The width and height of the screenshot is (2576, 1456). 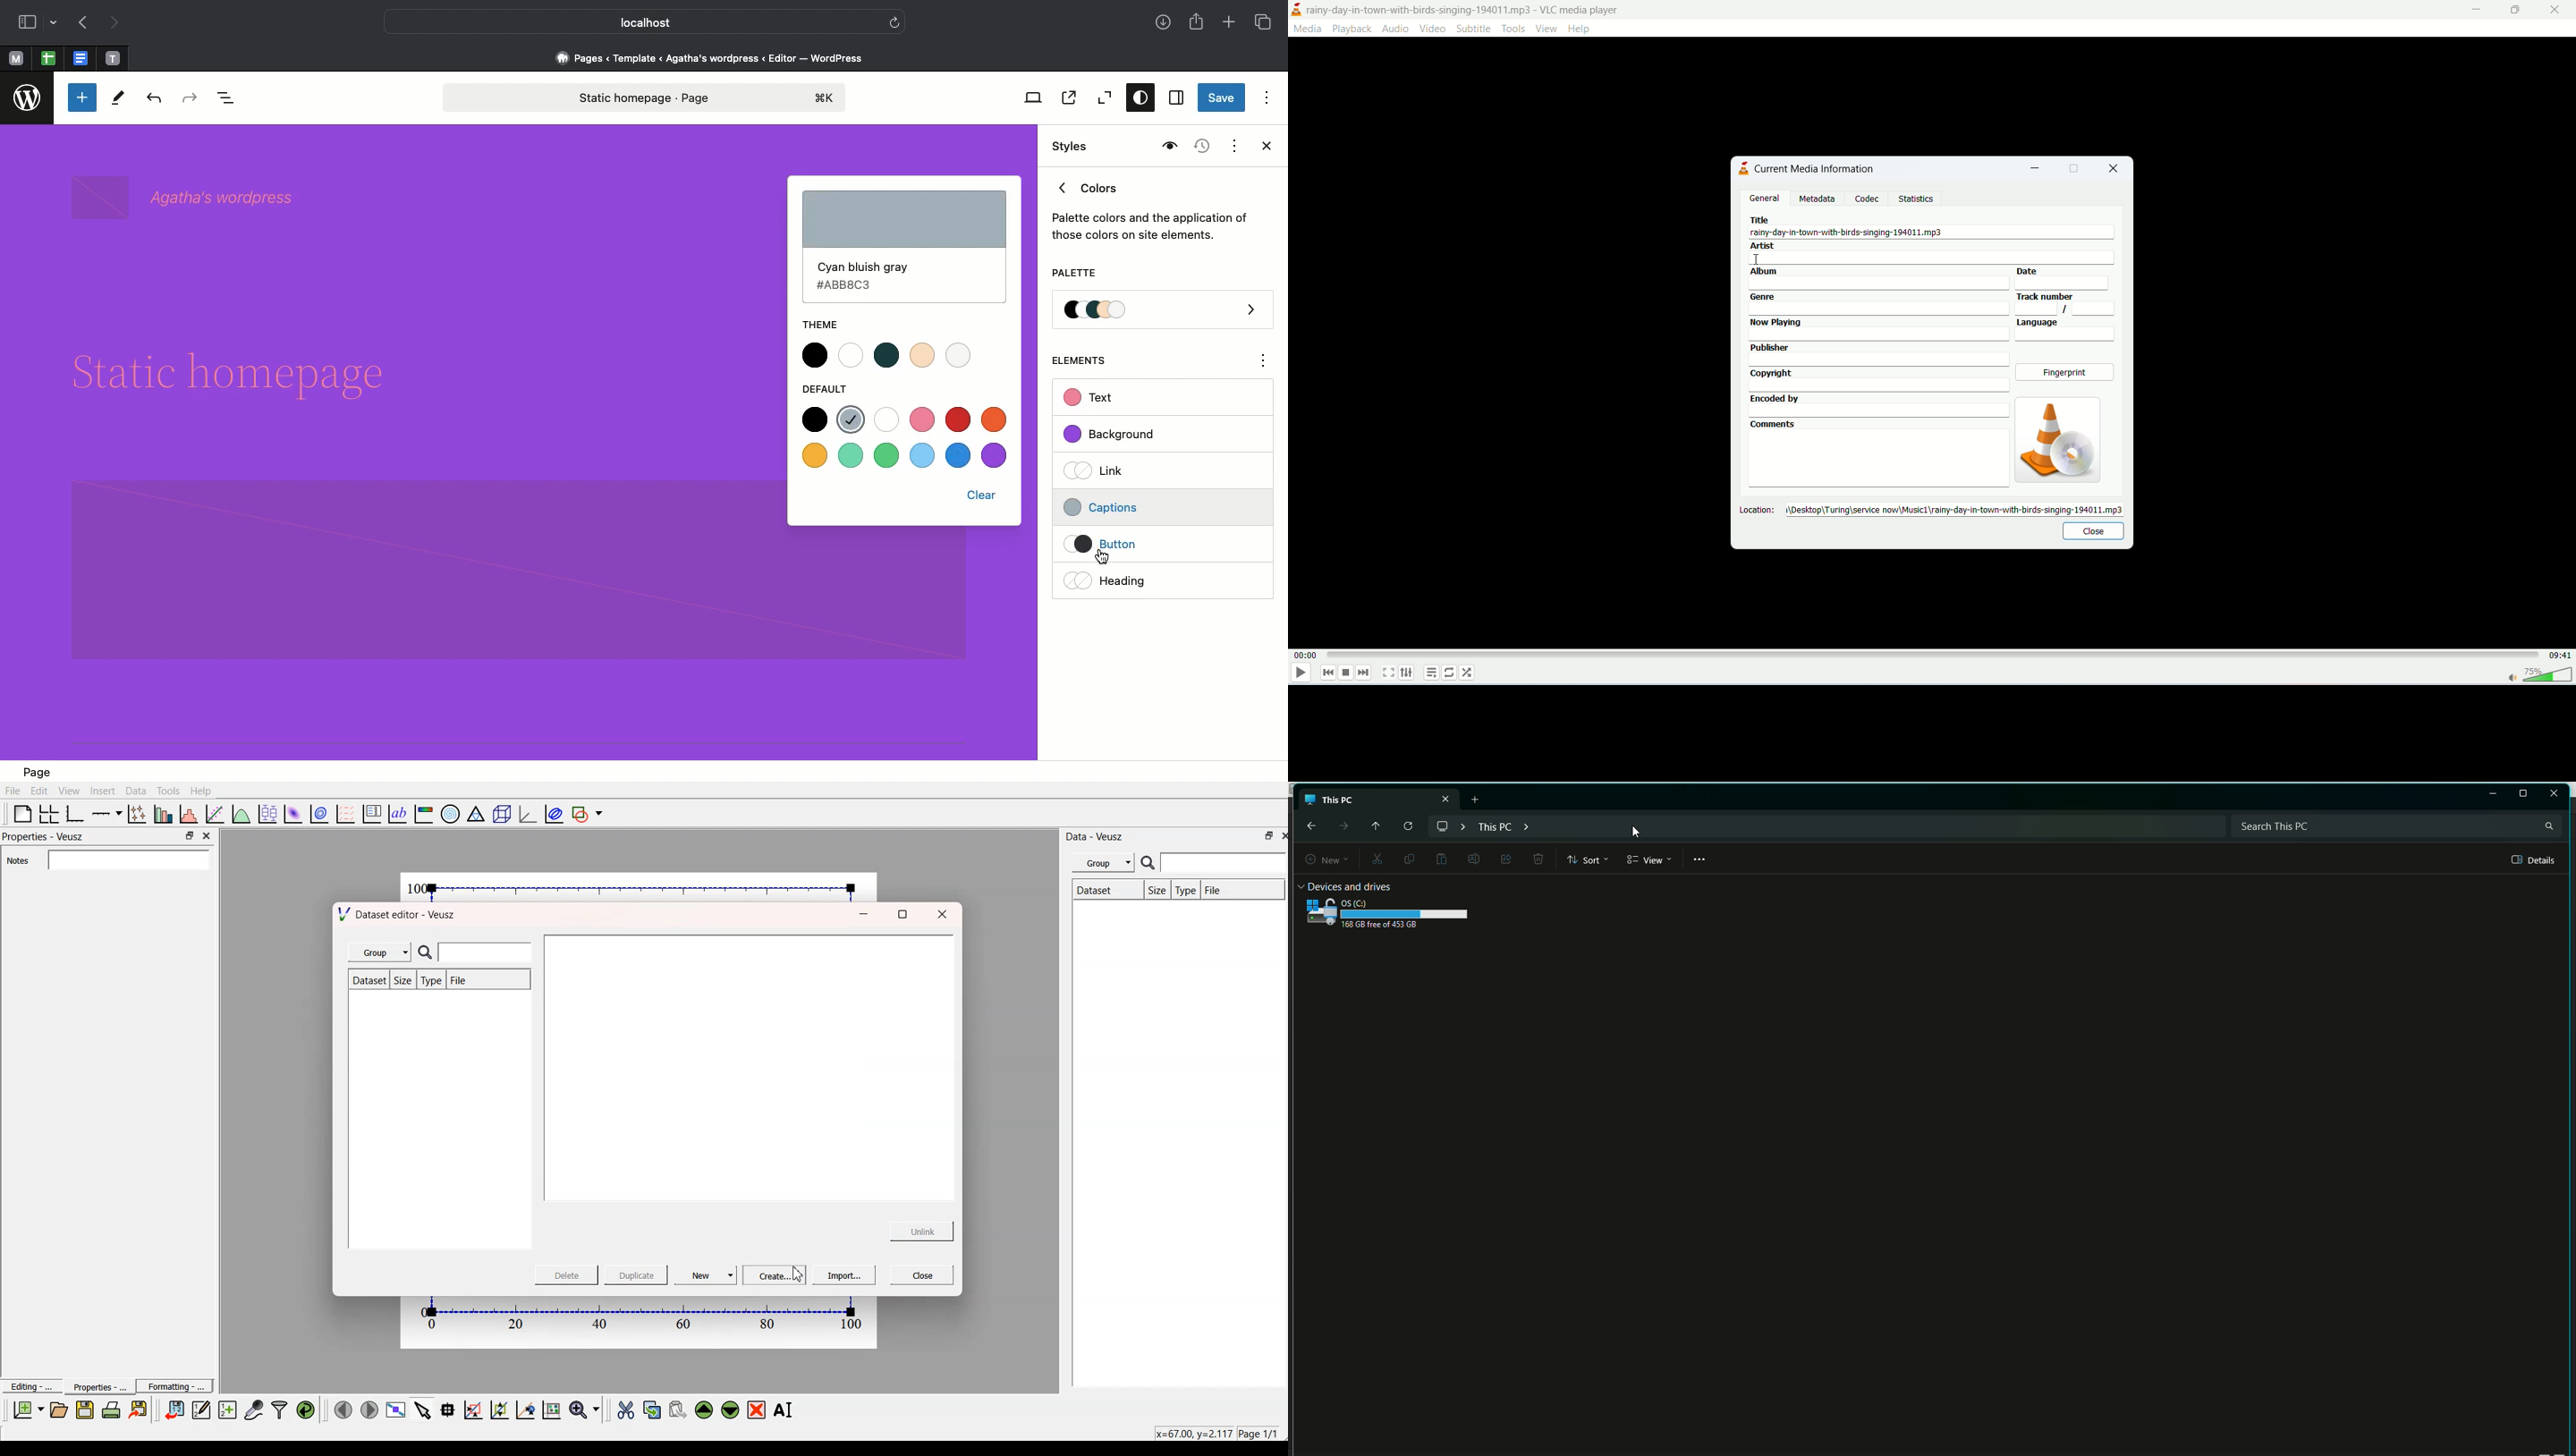 What do you see at coordinates (50, 813) in the screenshot?
I see `arrange a graph in a grid` at bounding box center [50, 813].